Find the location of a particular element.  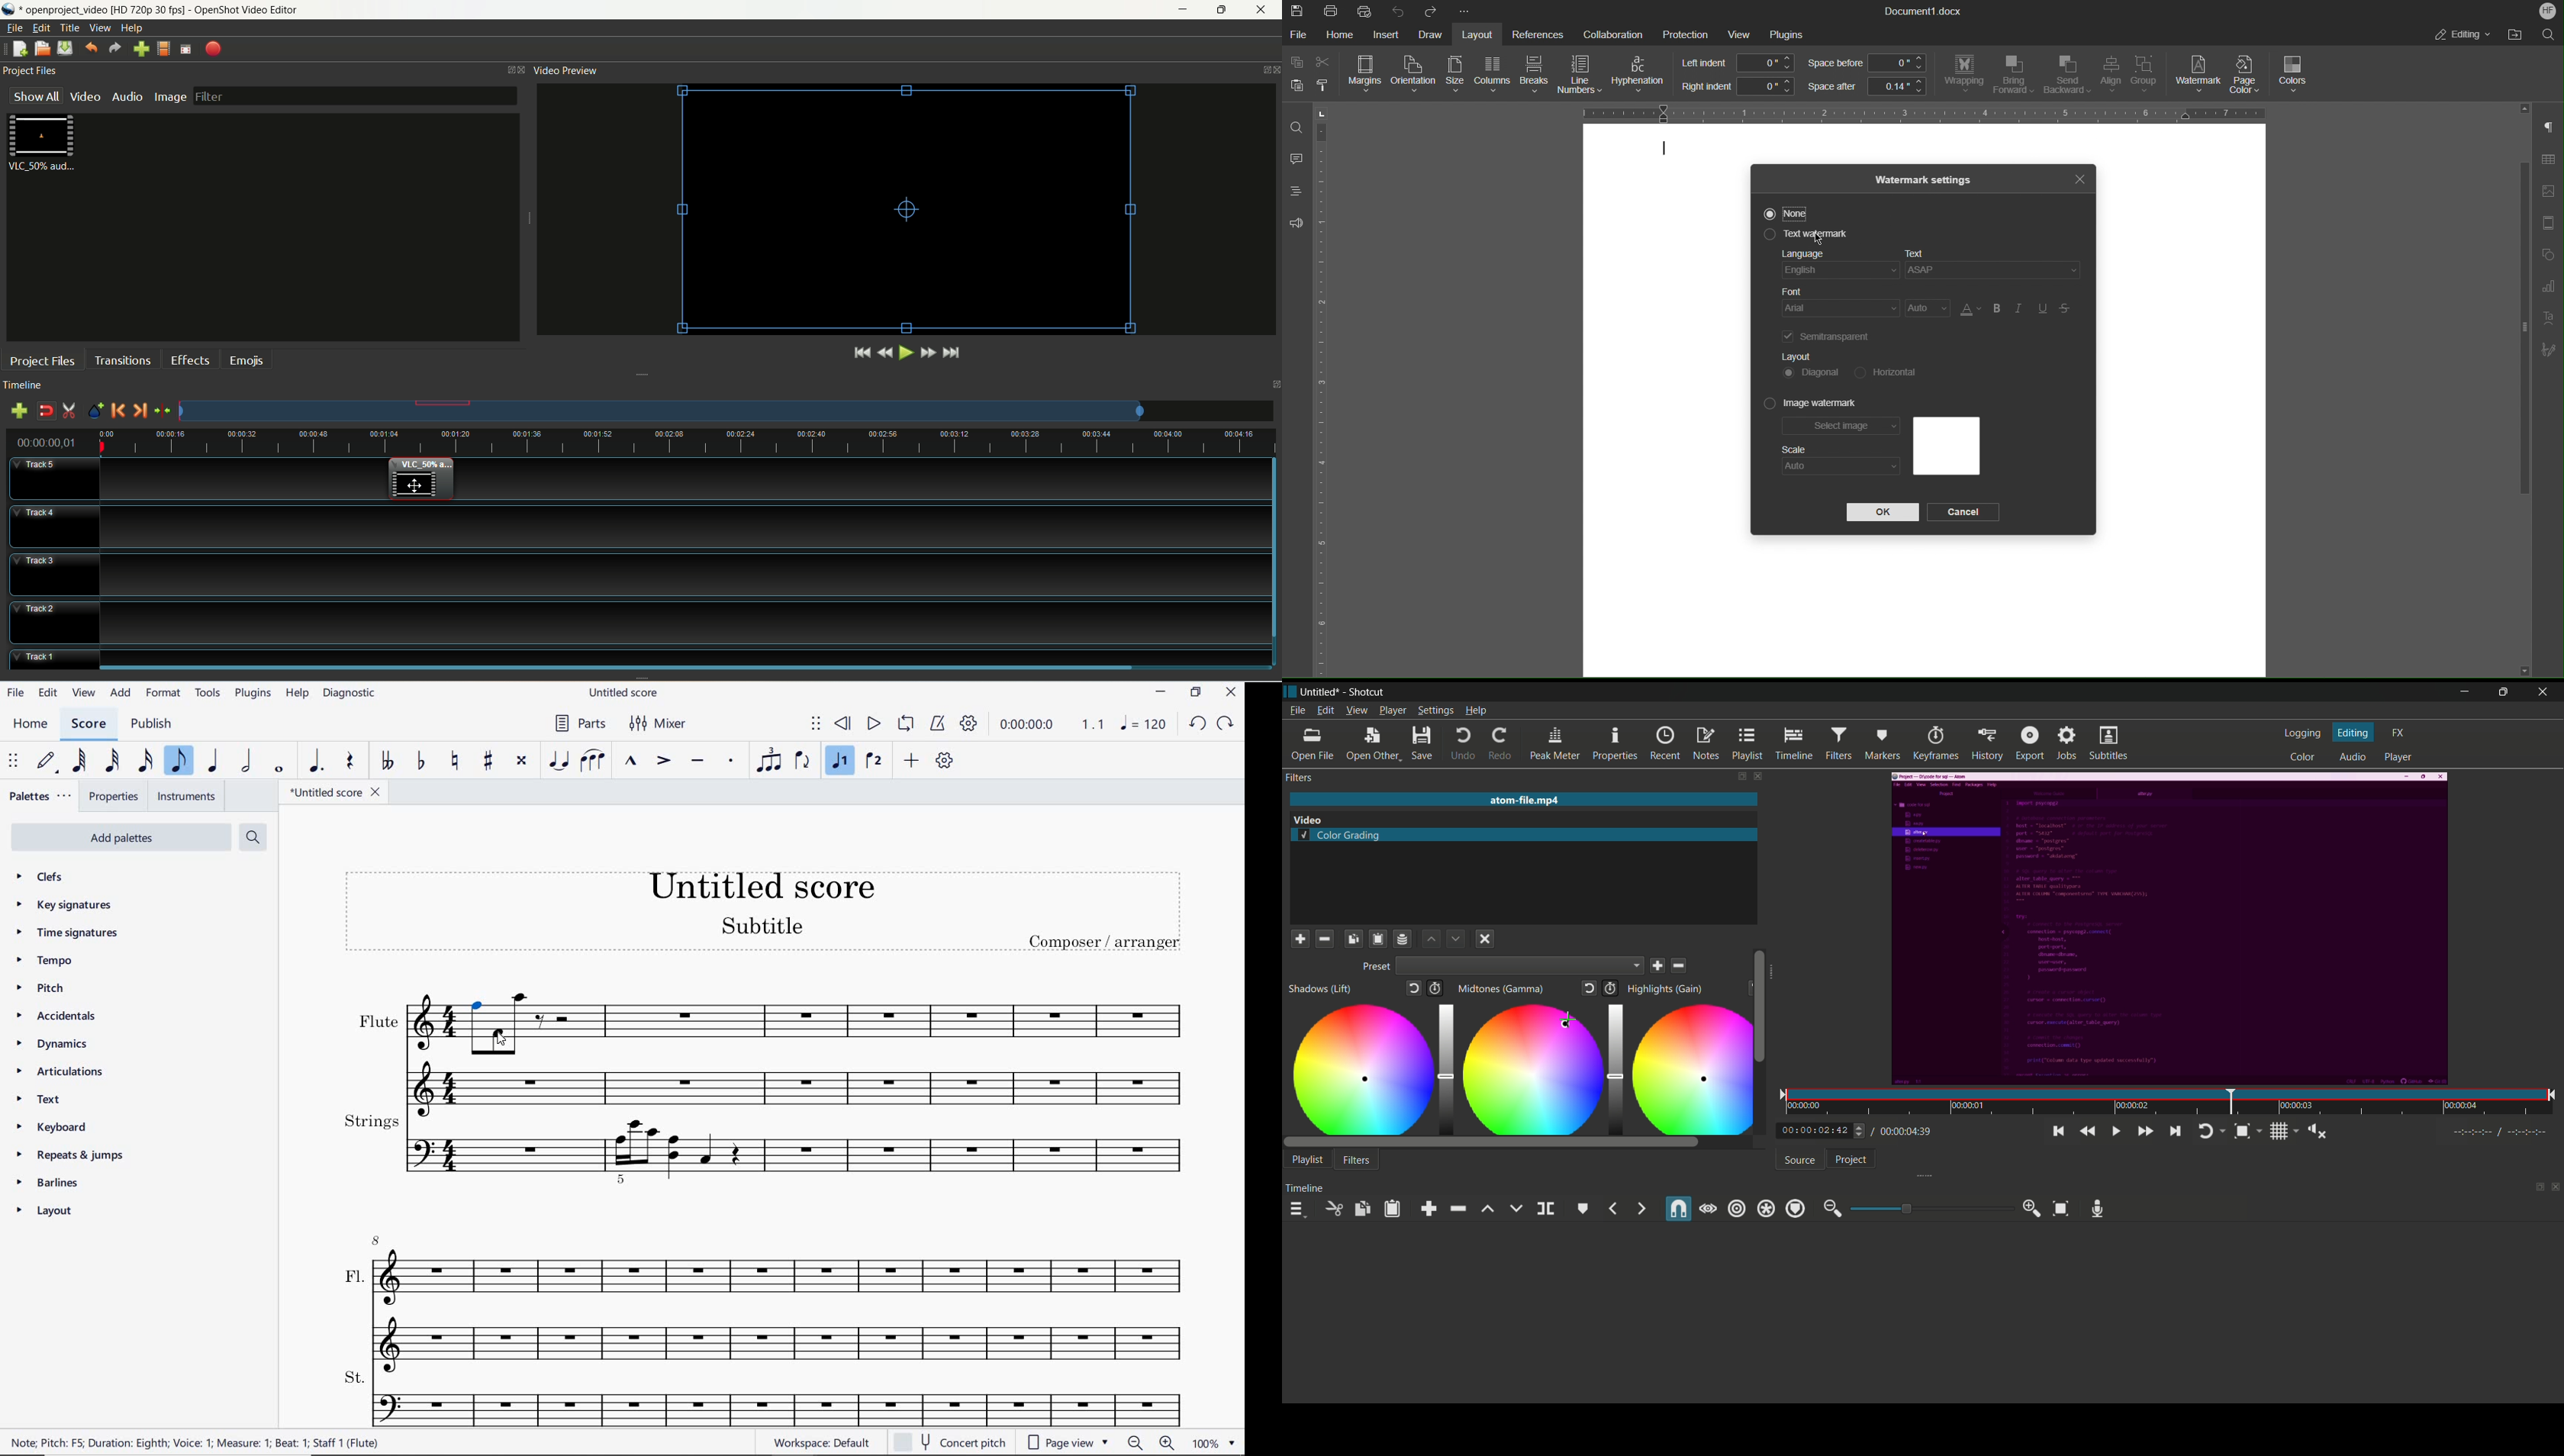

view menu is located at coordinates (1357, 710).